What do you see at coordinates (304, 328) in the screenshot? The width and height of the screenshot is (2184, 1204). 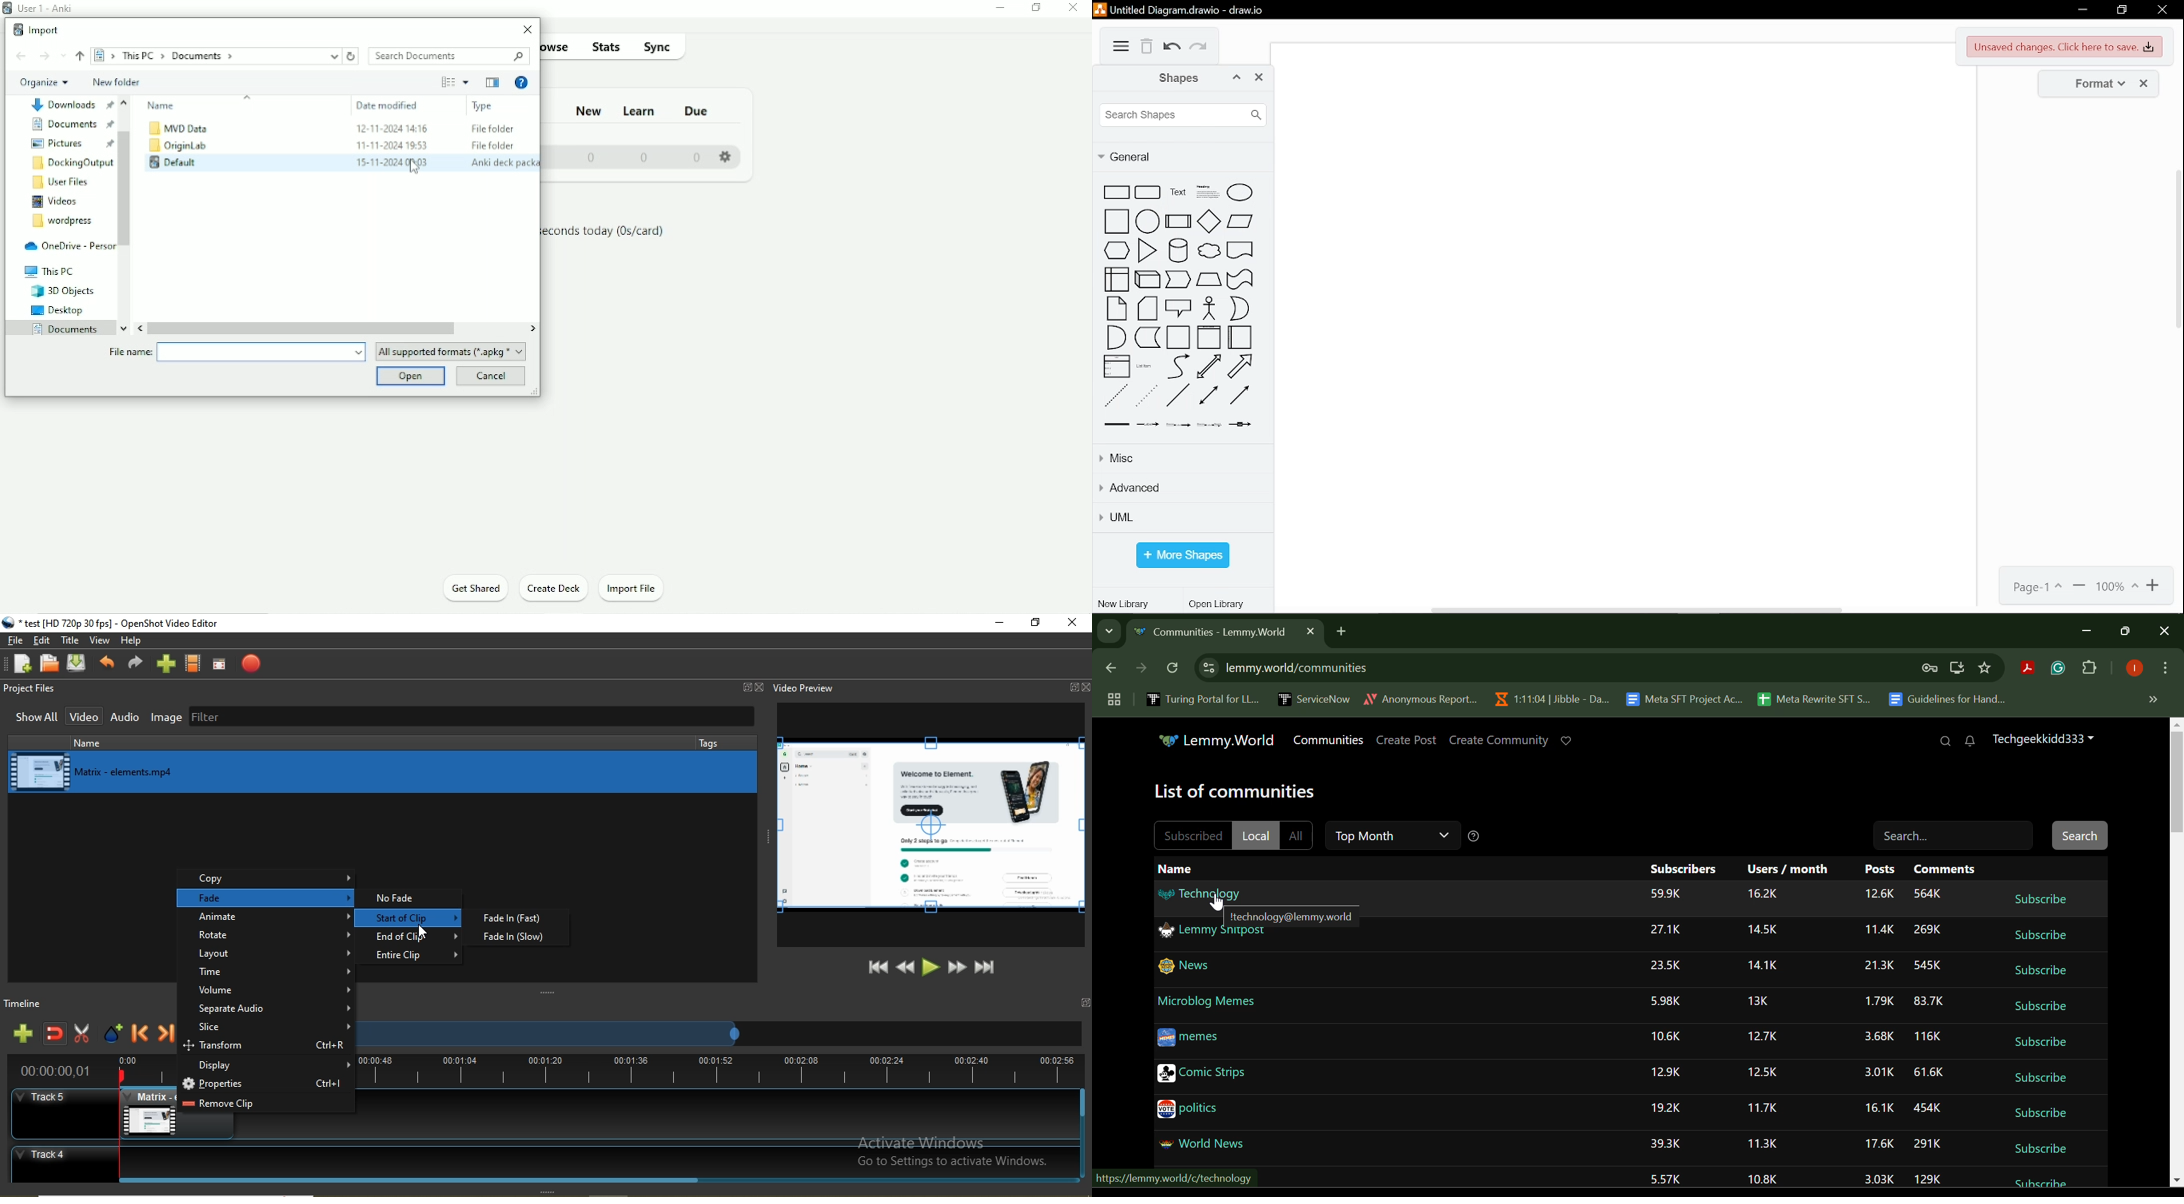 I see `Horizontal scrollbar` at bounding box center [304, 328].